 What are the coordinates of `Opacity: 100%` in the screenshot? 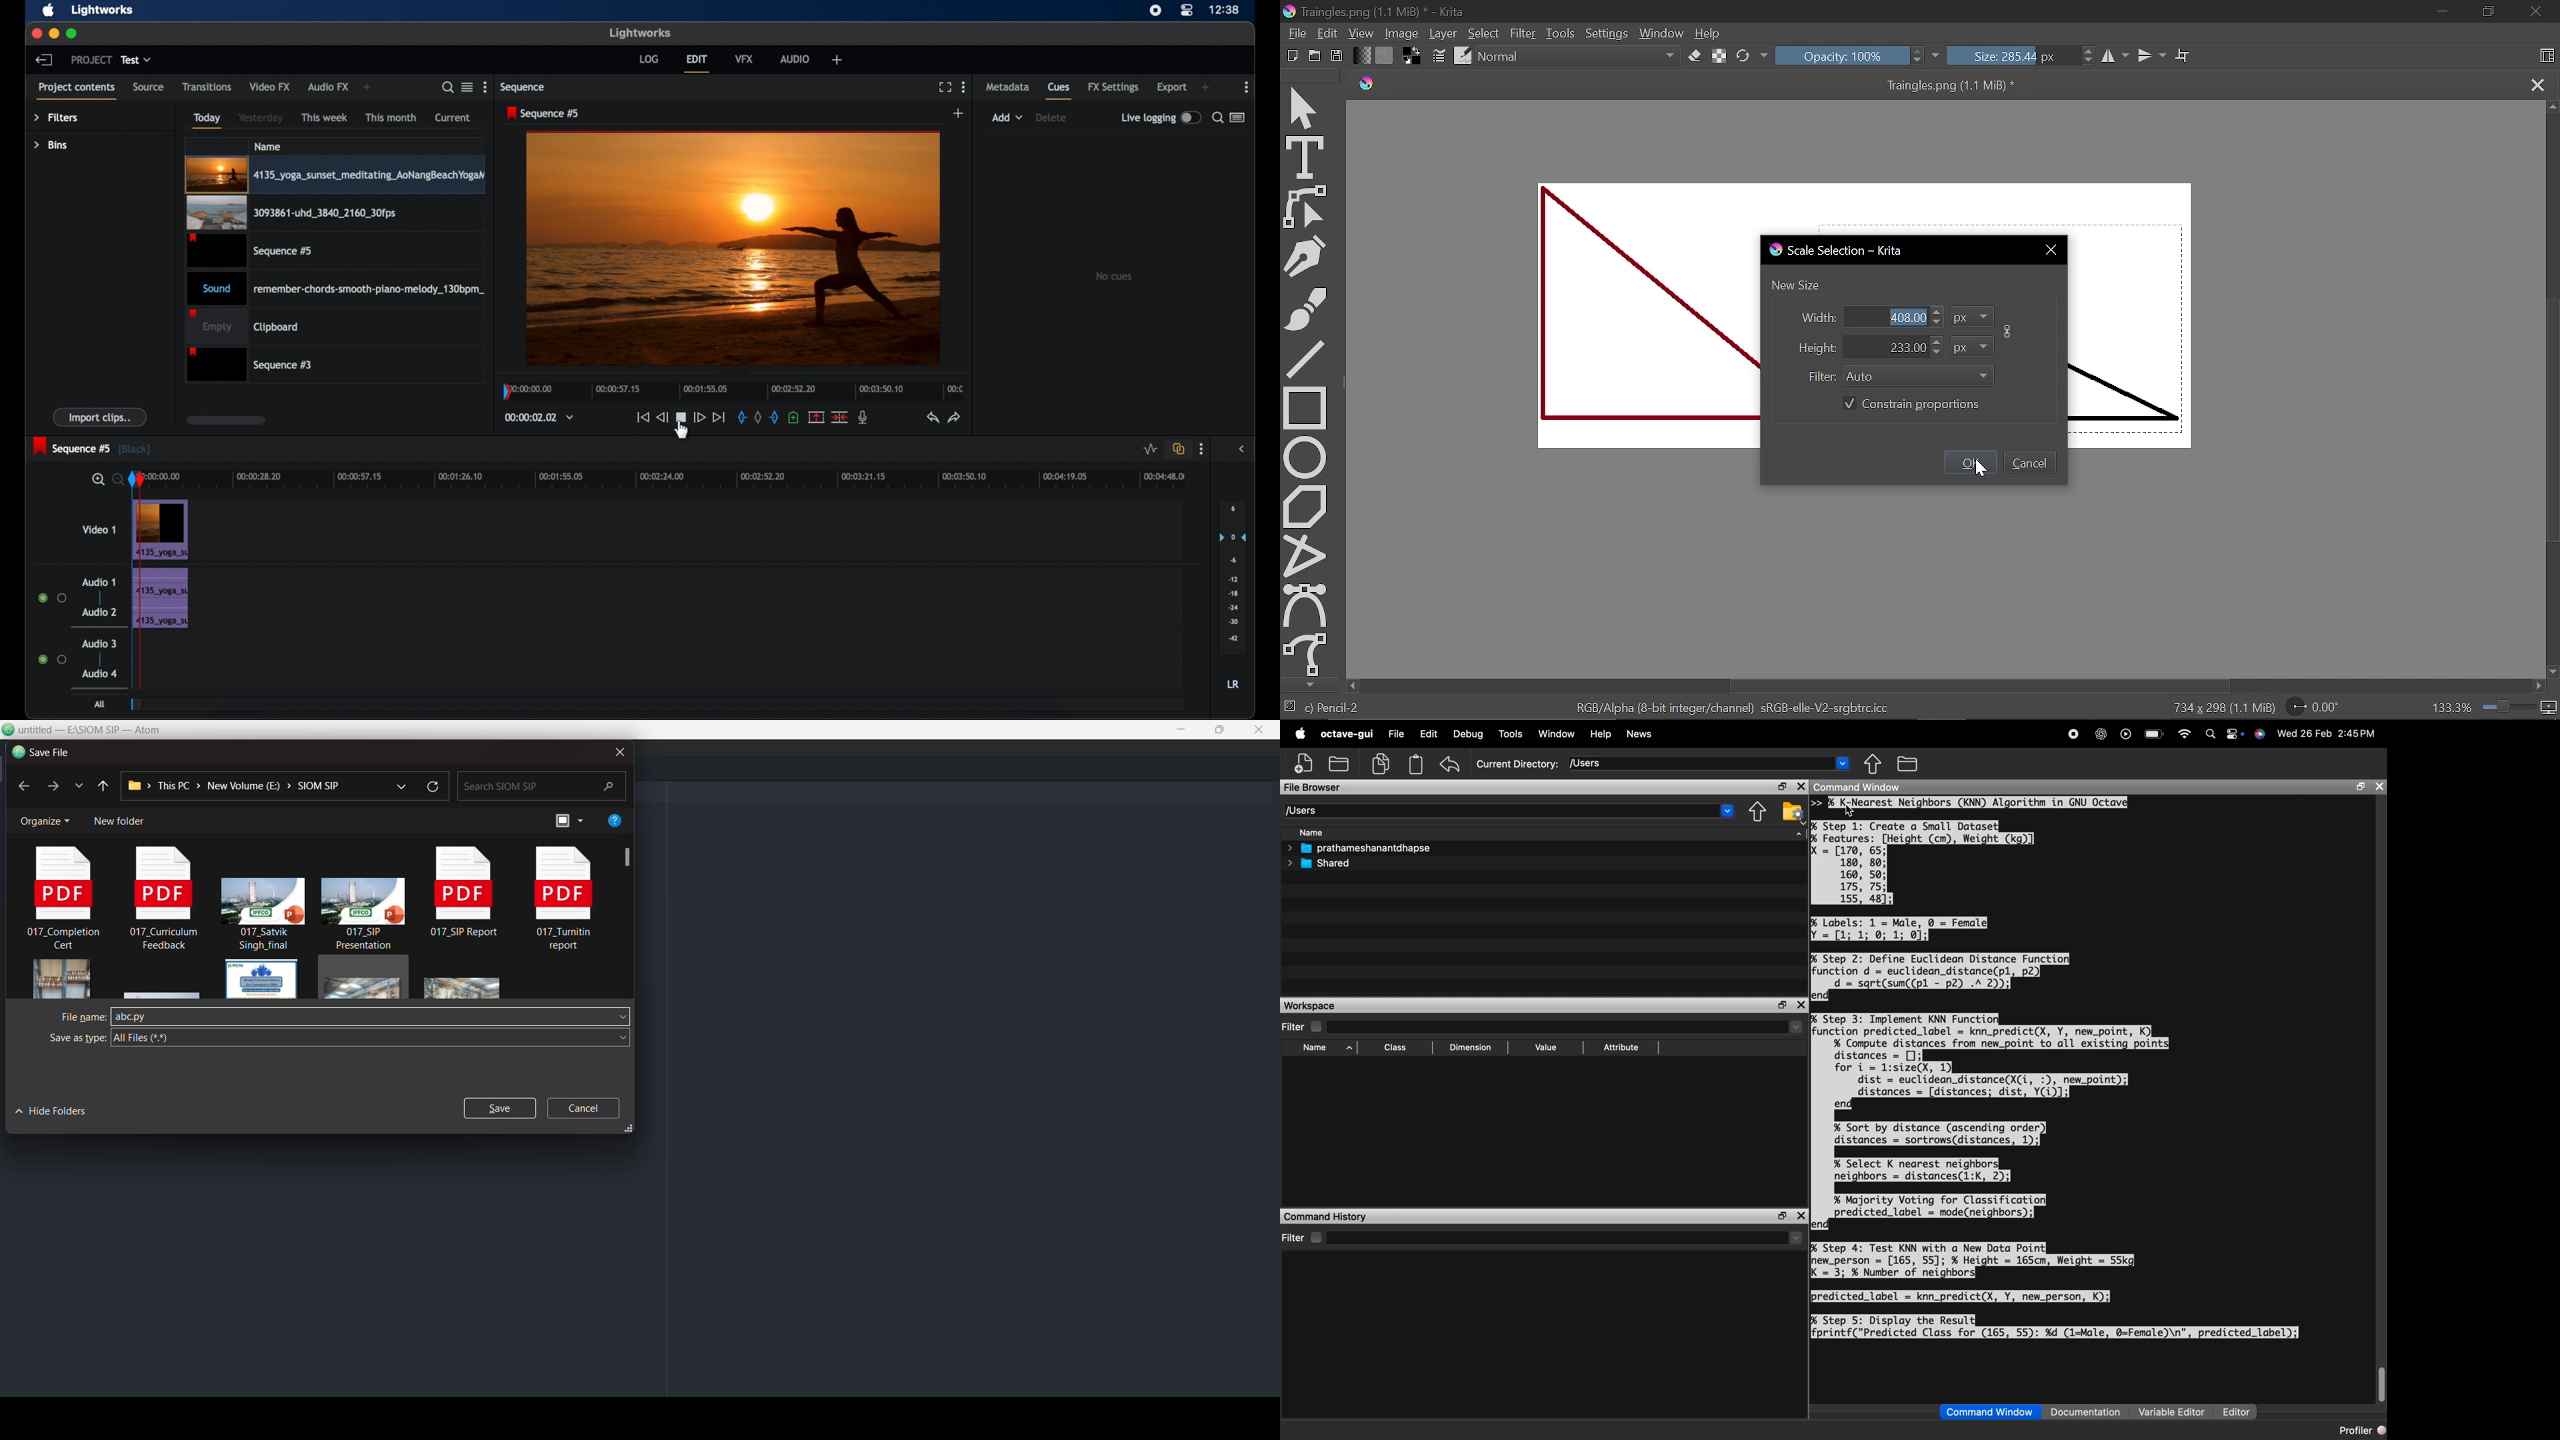 It's located at (1859, 56).